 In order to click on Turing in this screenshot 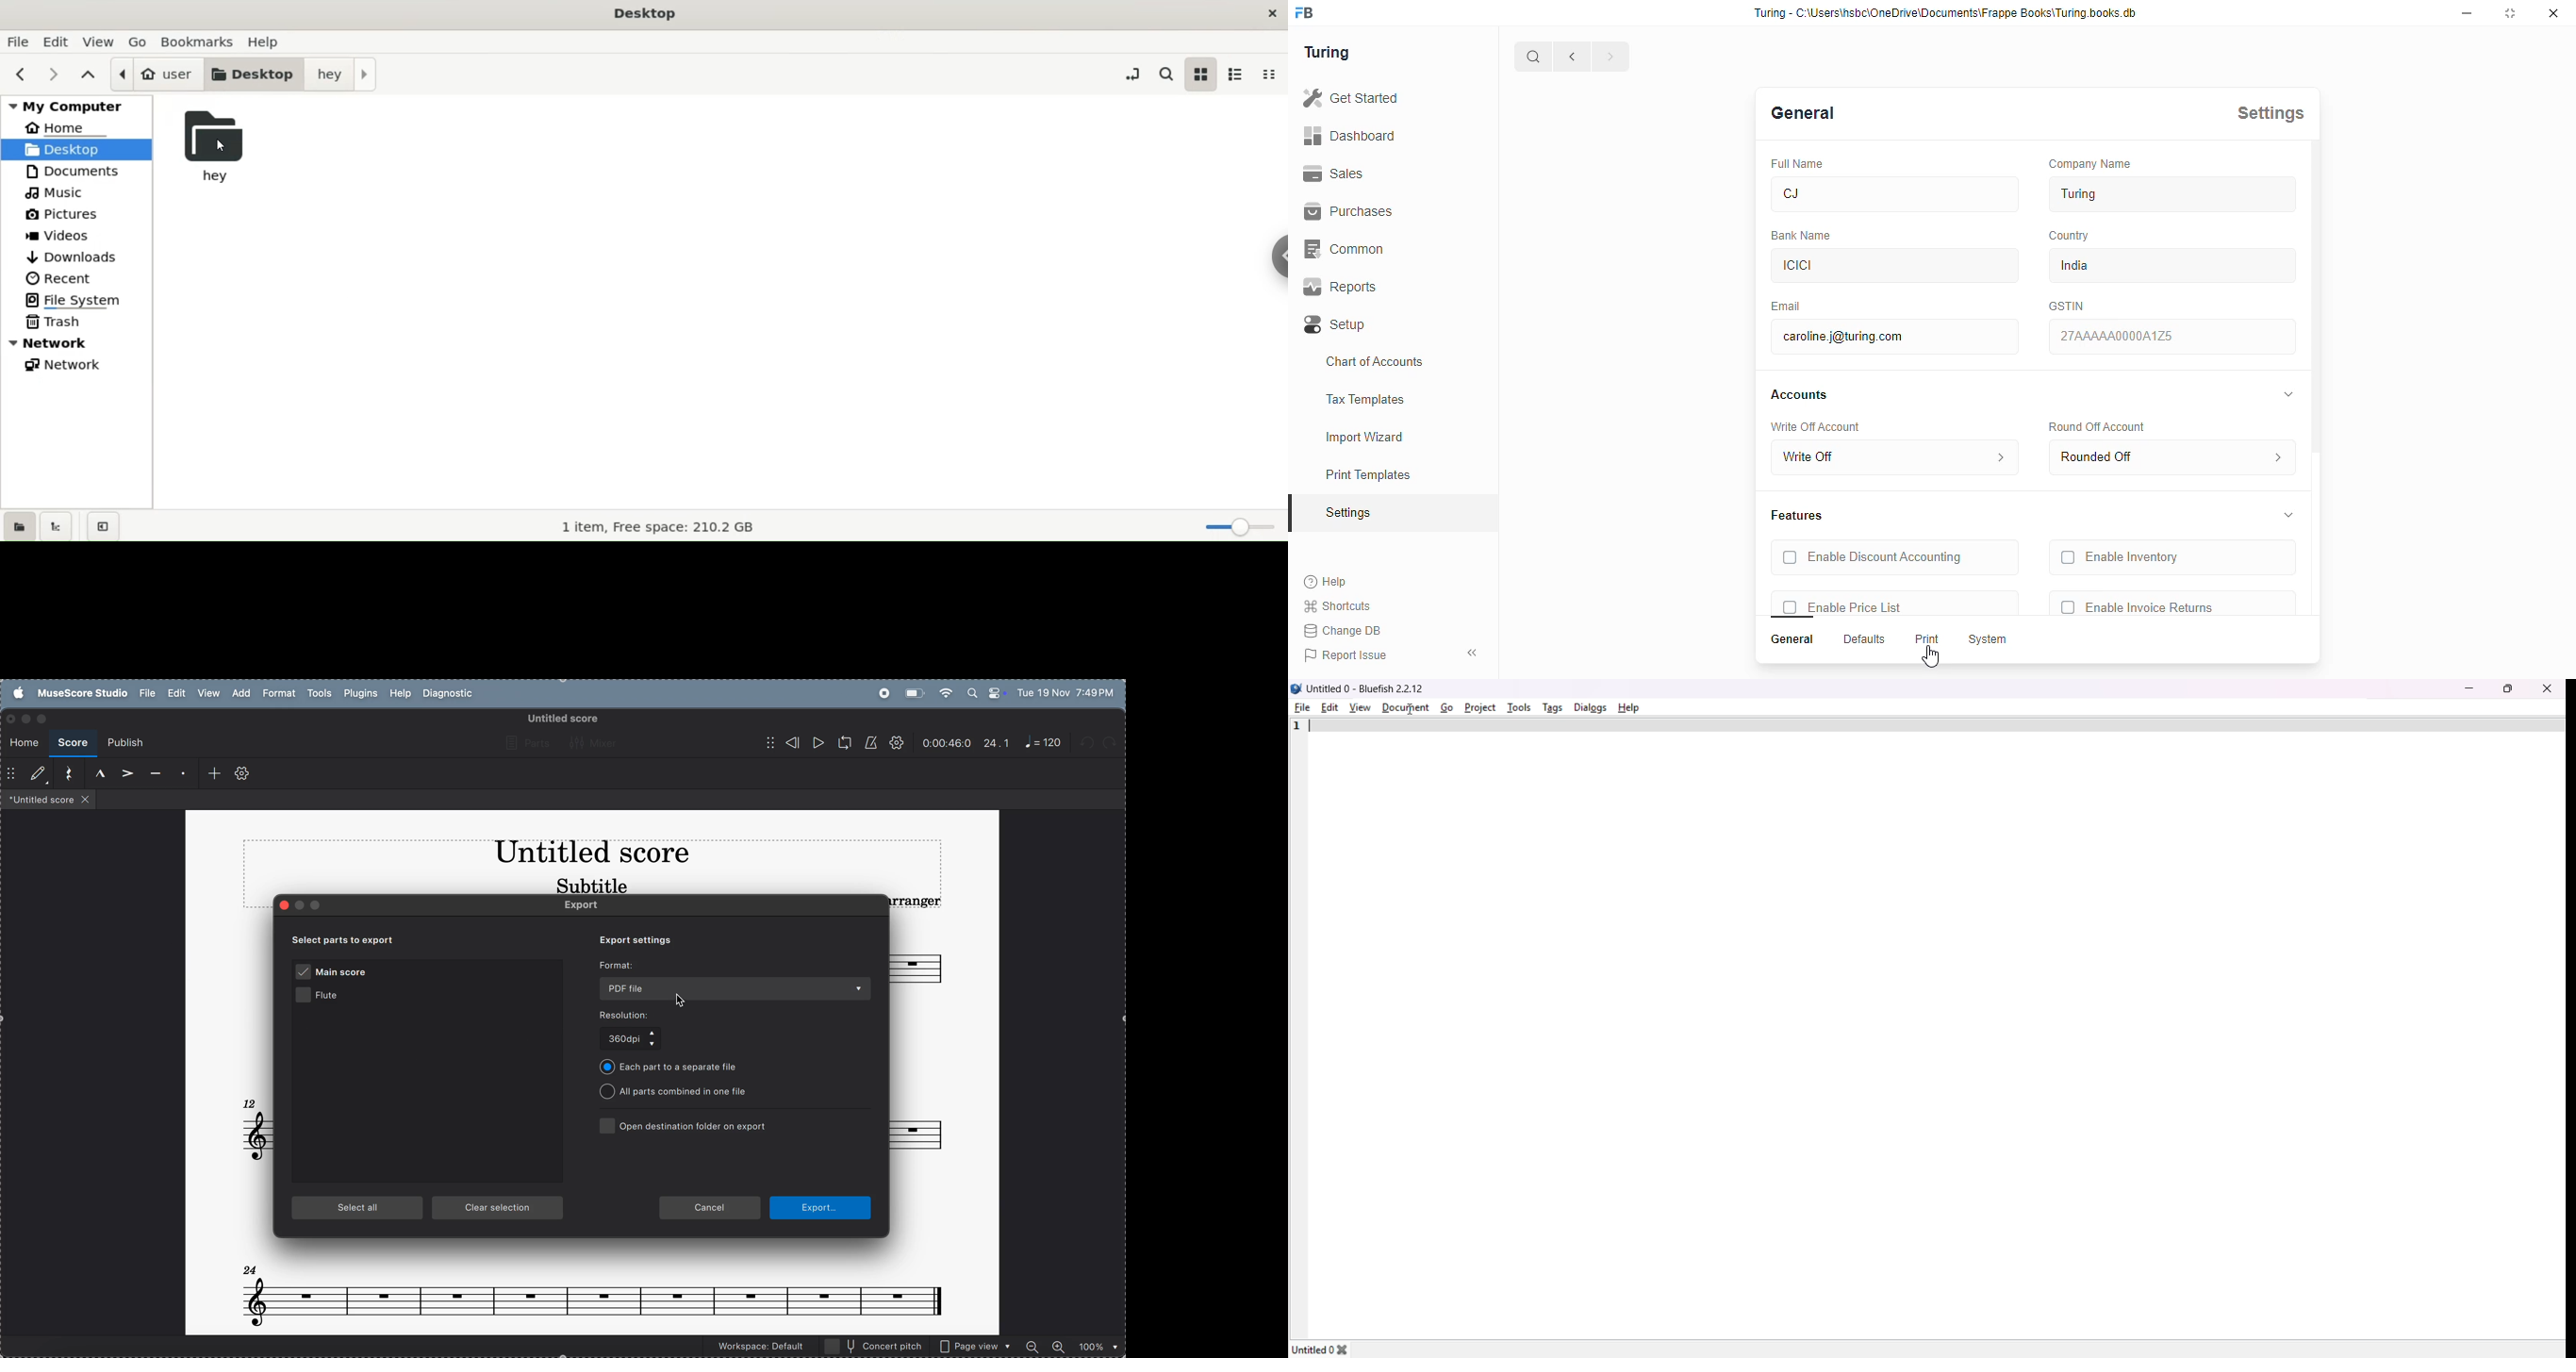, I will do `click(2171, 194)`.